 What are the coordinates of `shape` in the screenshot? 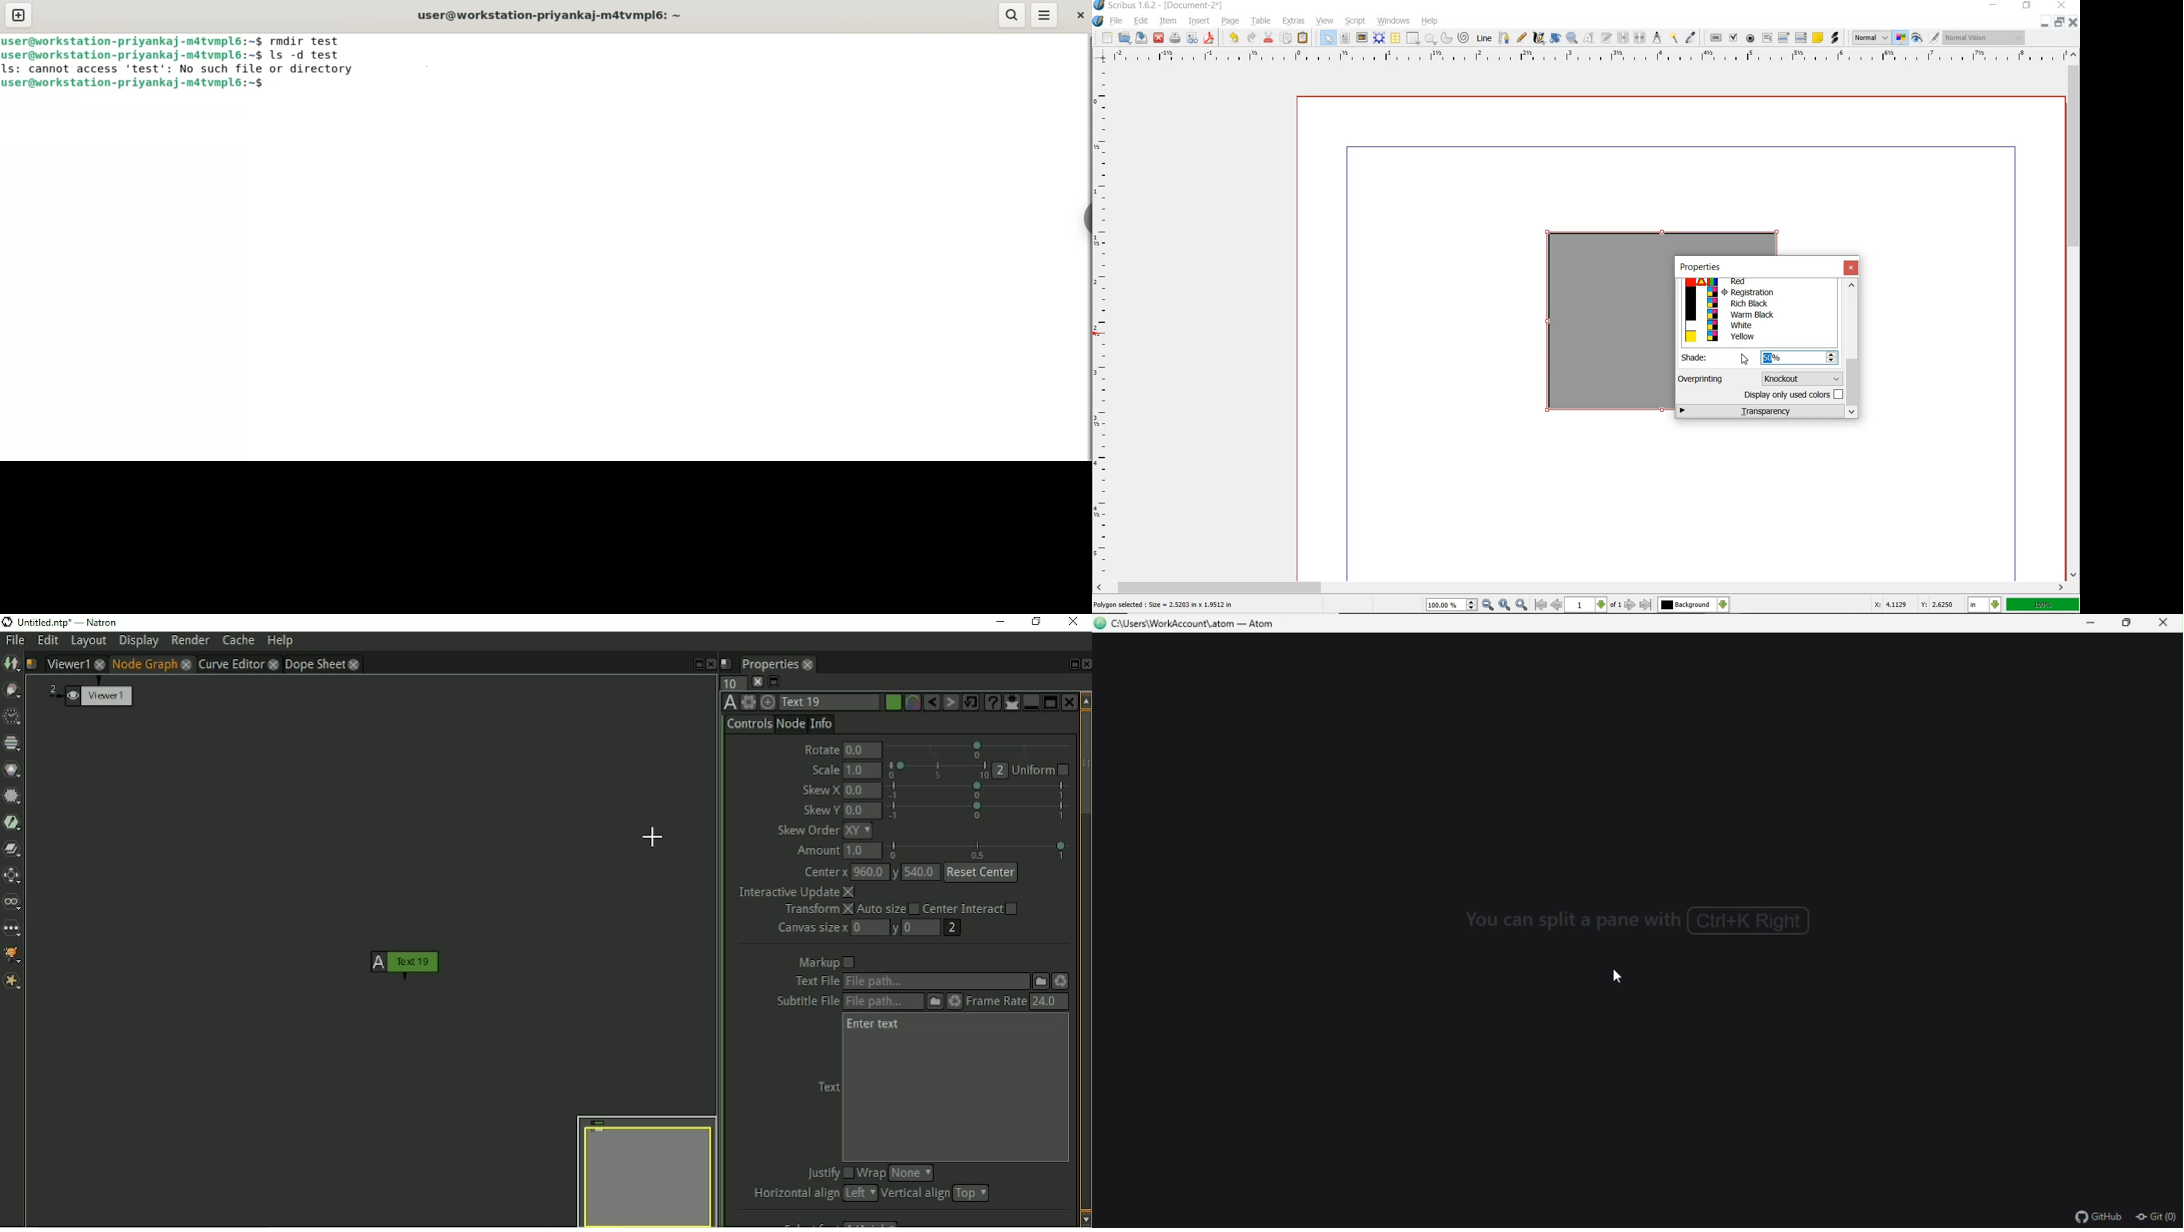 It's located at (1413, 38).